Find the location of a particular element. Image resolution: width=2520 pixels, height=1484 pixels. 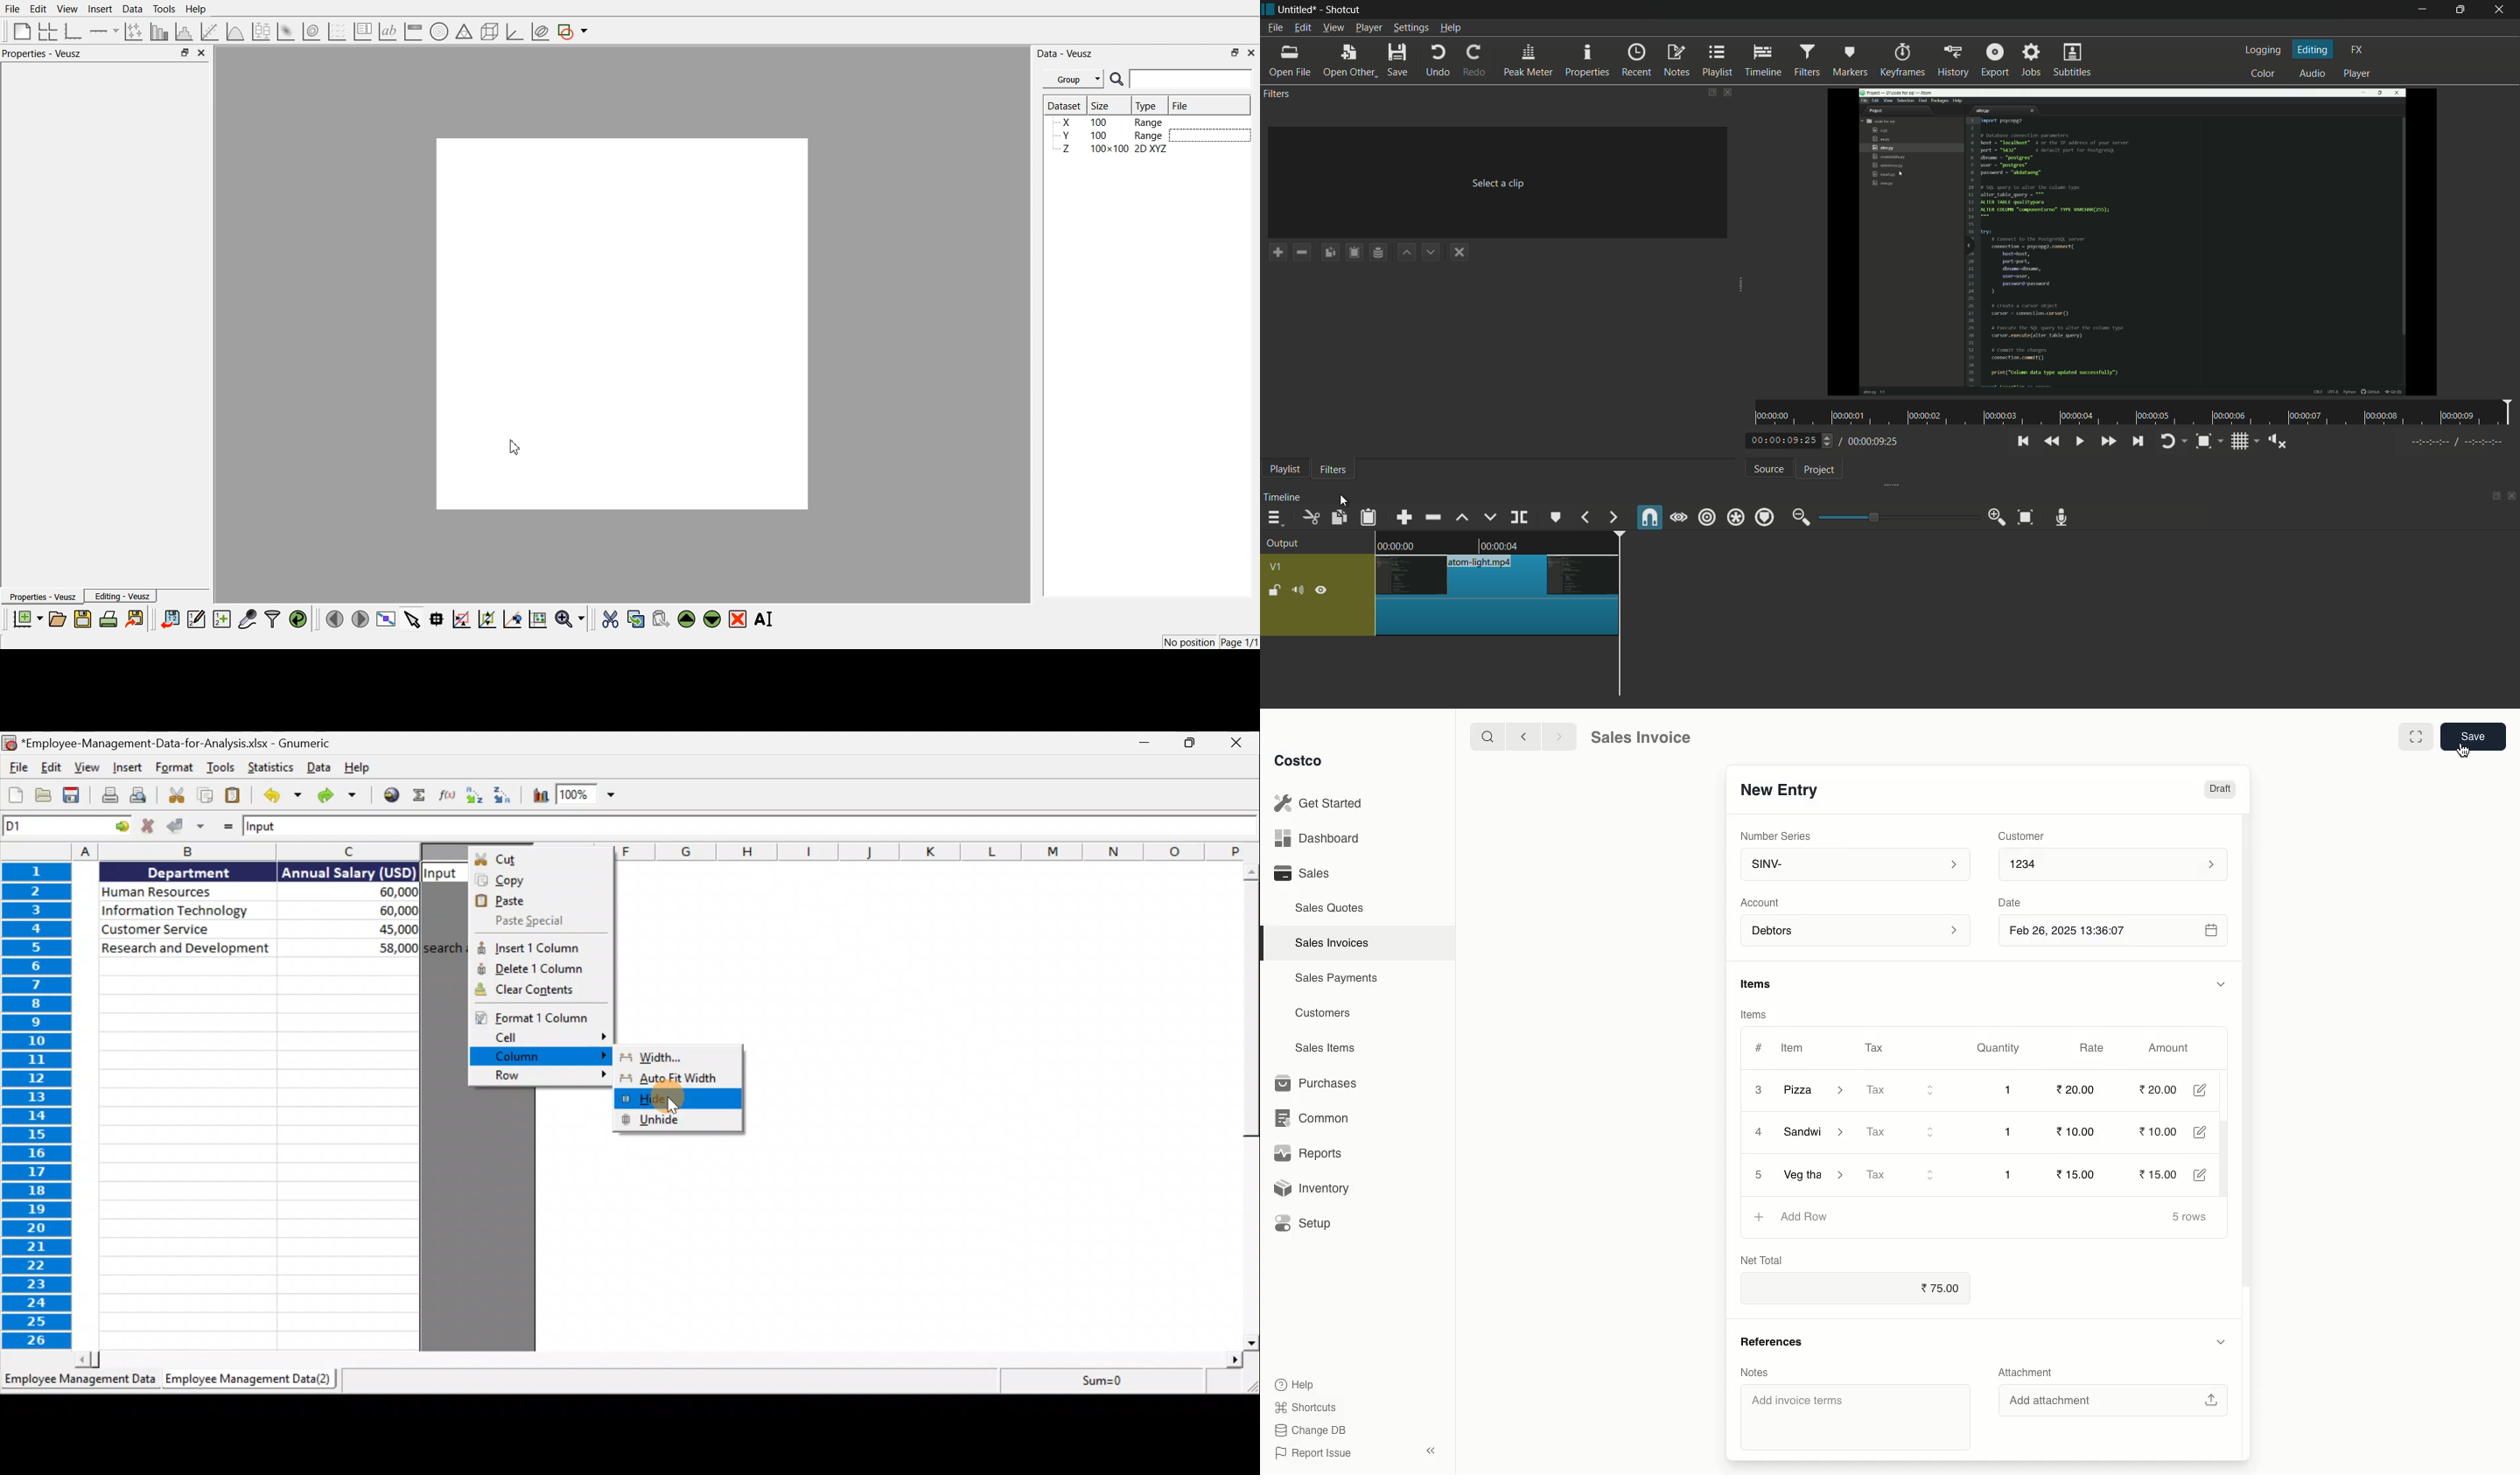

zoom in is located at coordinates (1998, 517).